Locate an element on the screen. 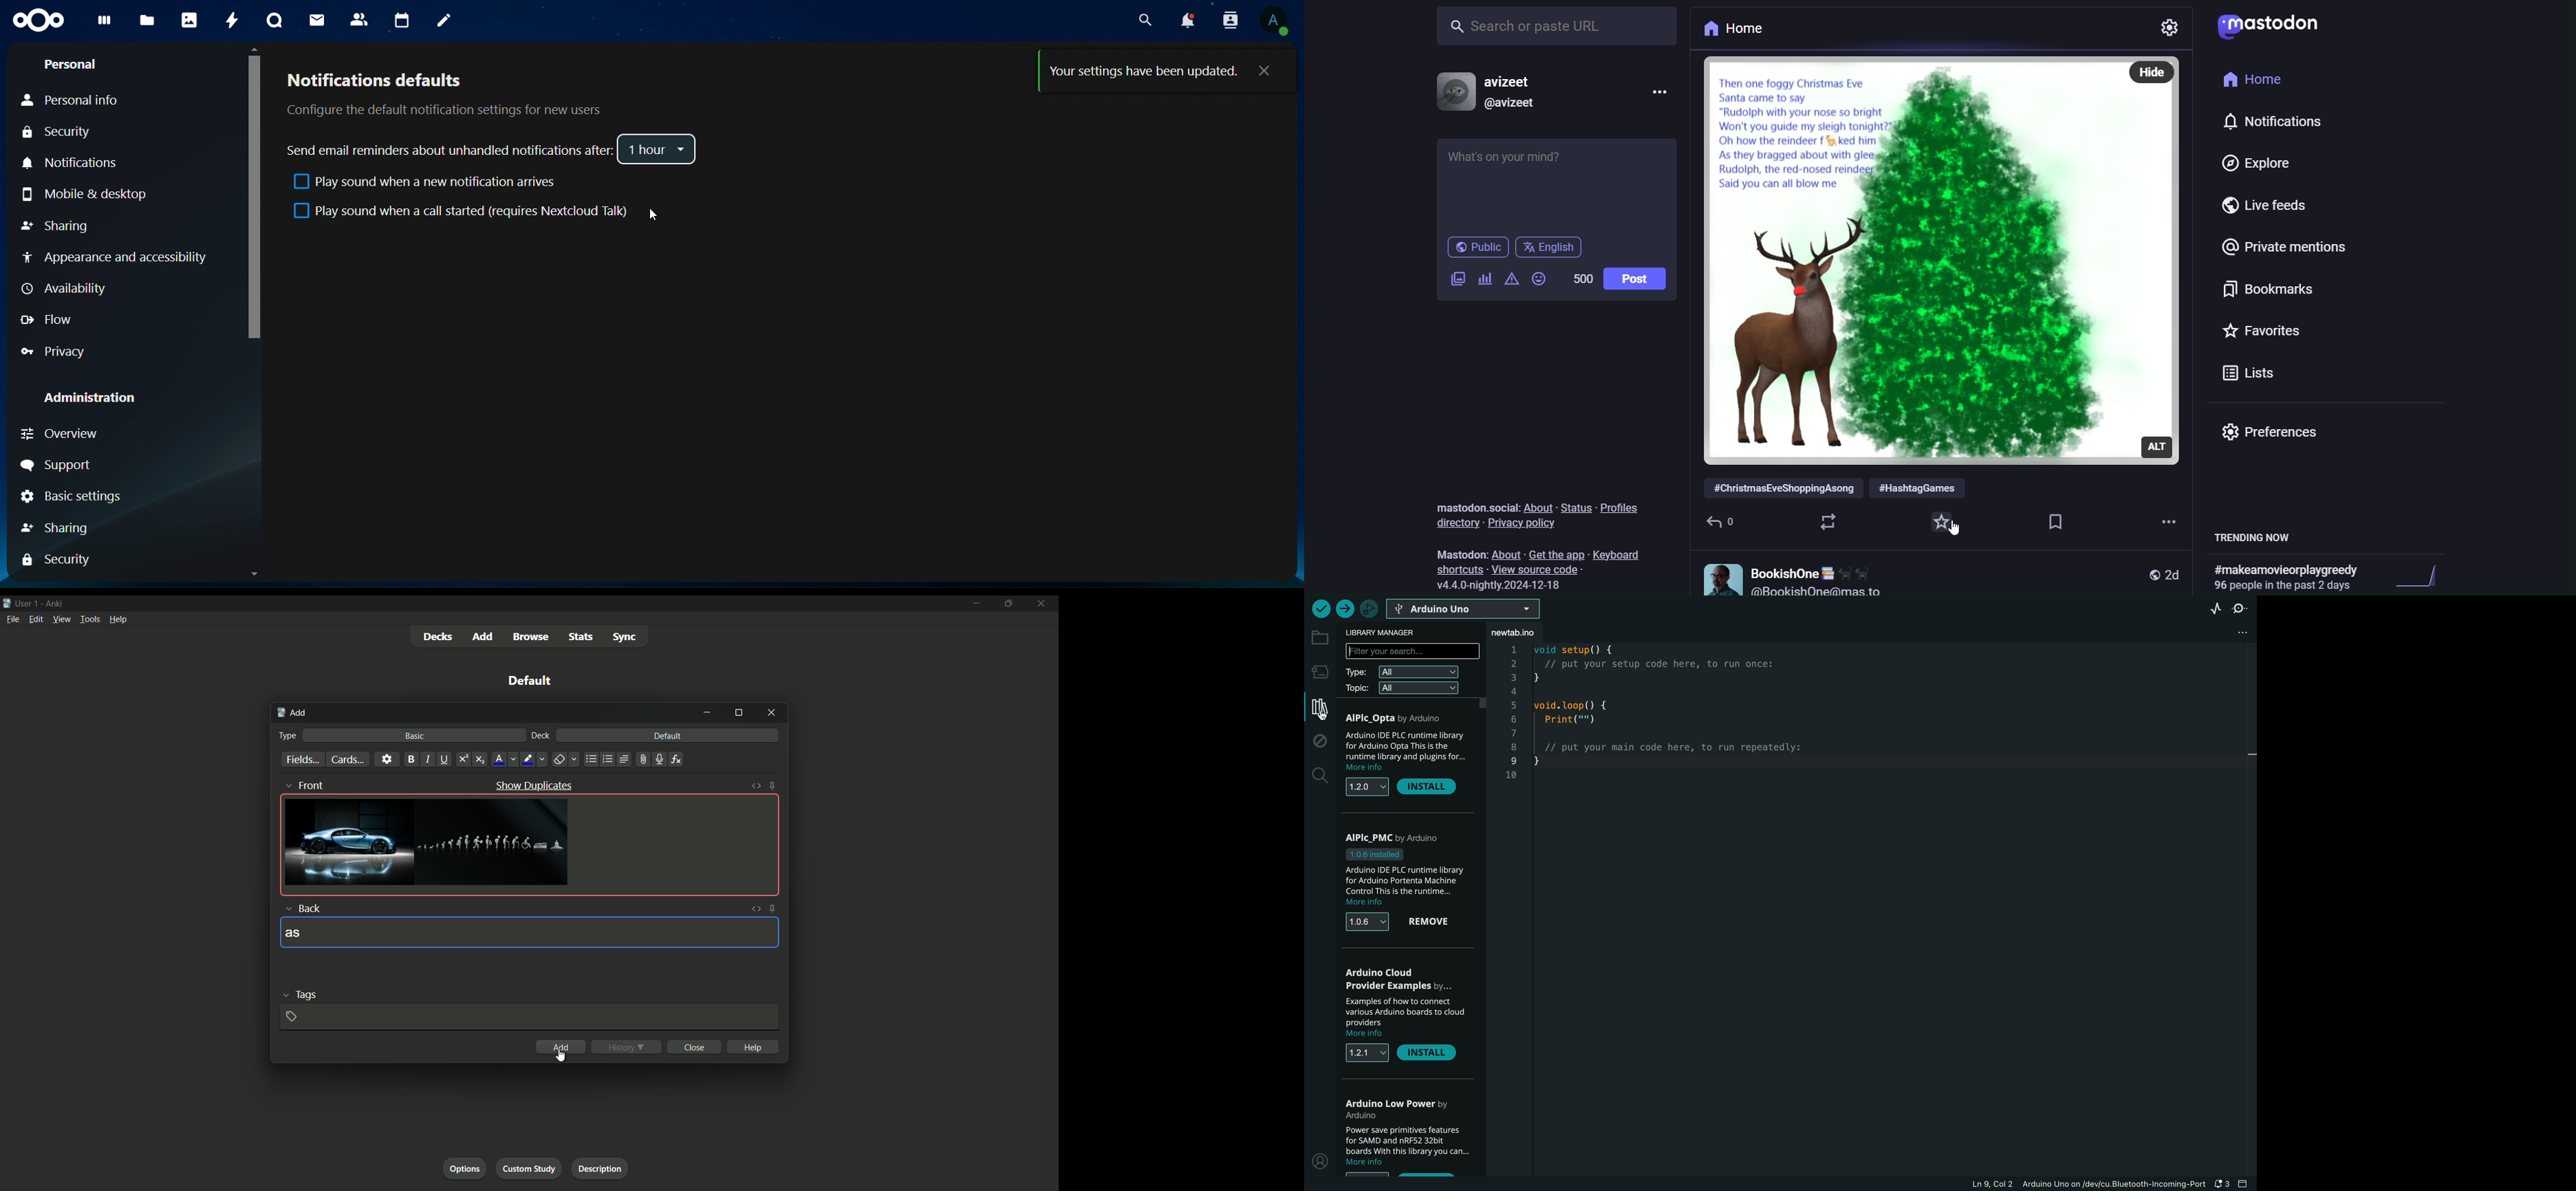 This screenshot has width=2576, height=1204. view source code is located at coordinates (1541, 569).